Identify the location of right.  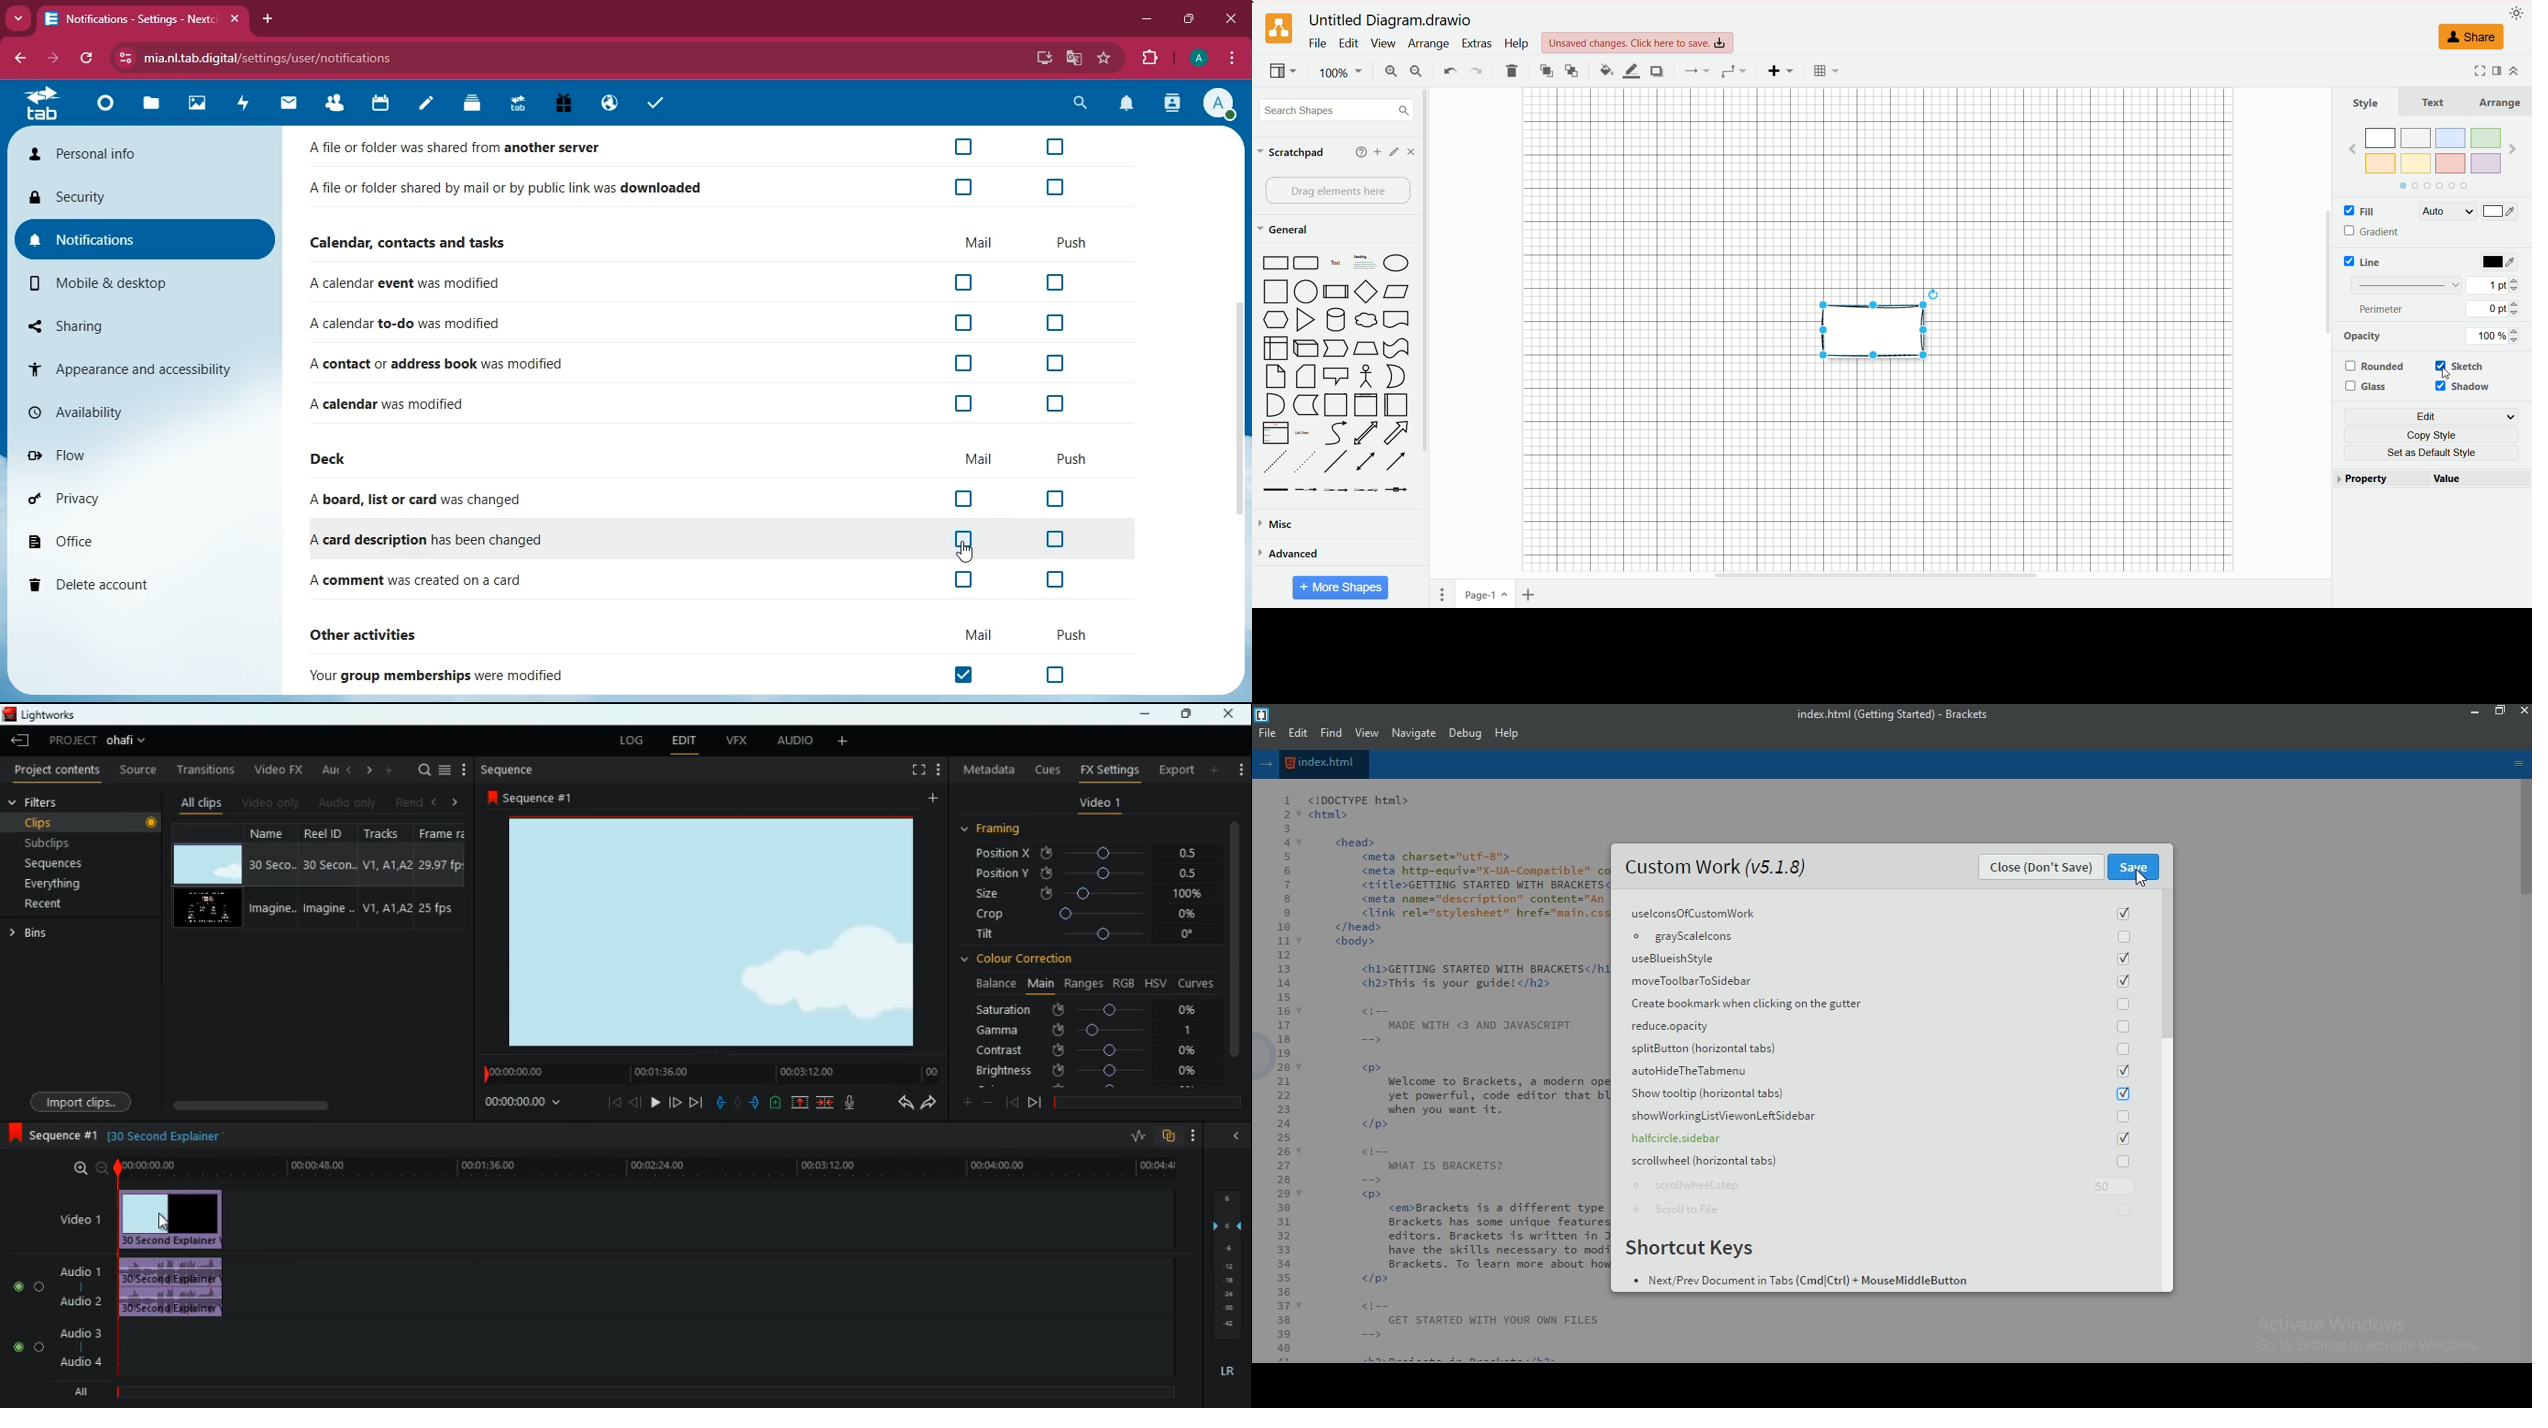
(455, 802).